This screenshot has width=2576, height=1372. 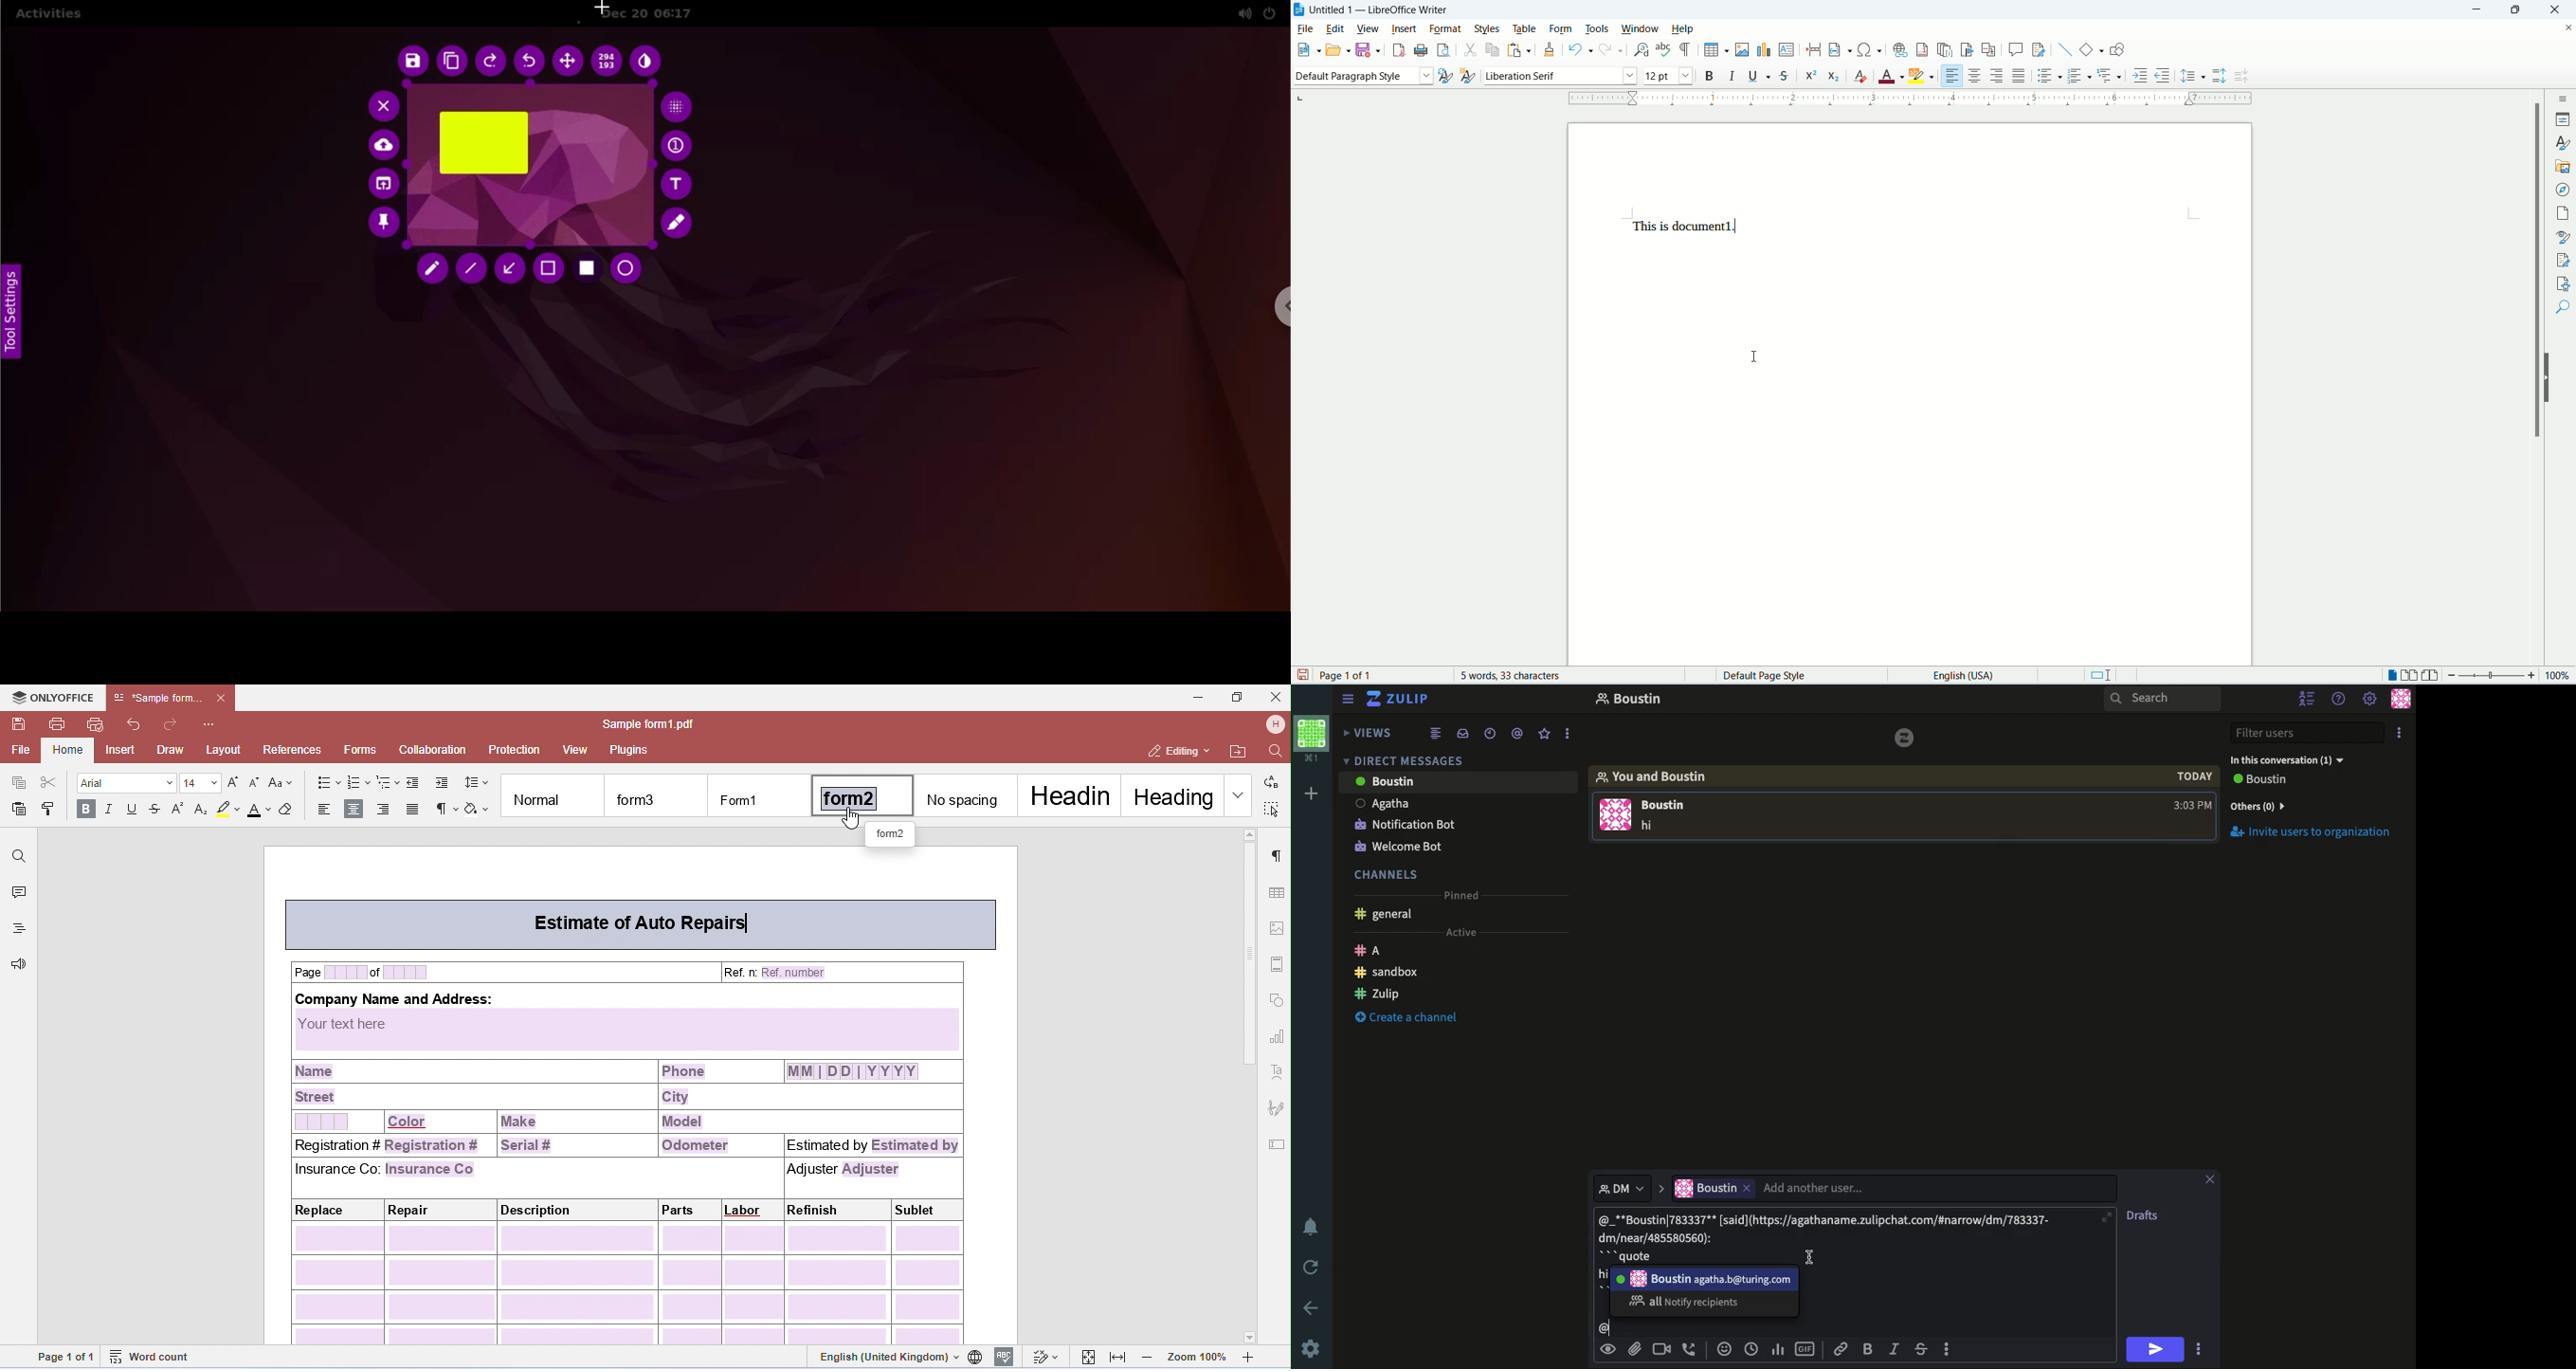 I want to click on All, so click(x=1688, y=1302).